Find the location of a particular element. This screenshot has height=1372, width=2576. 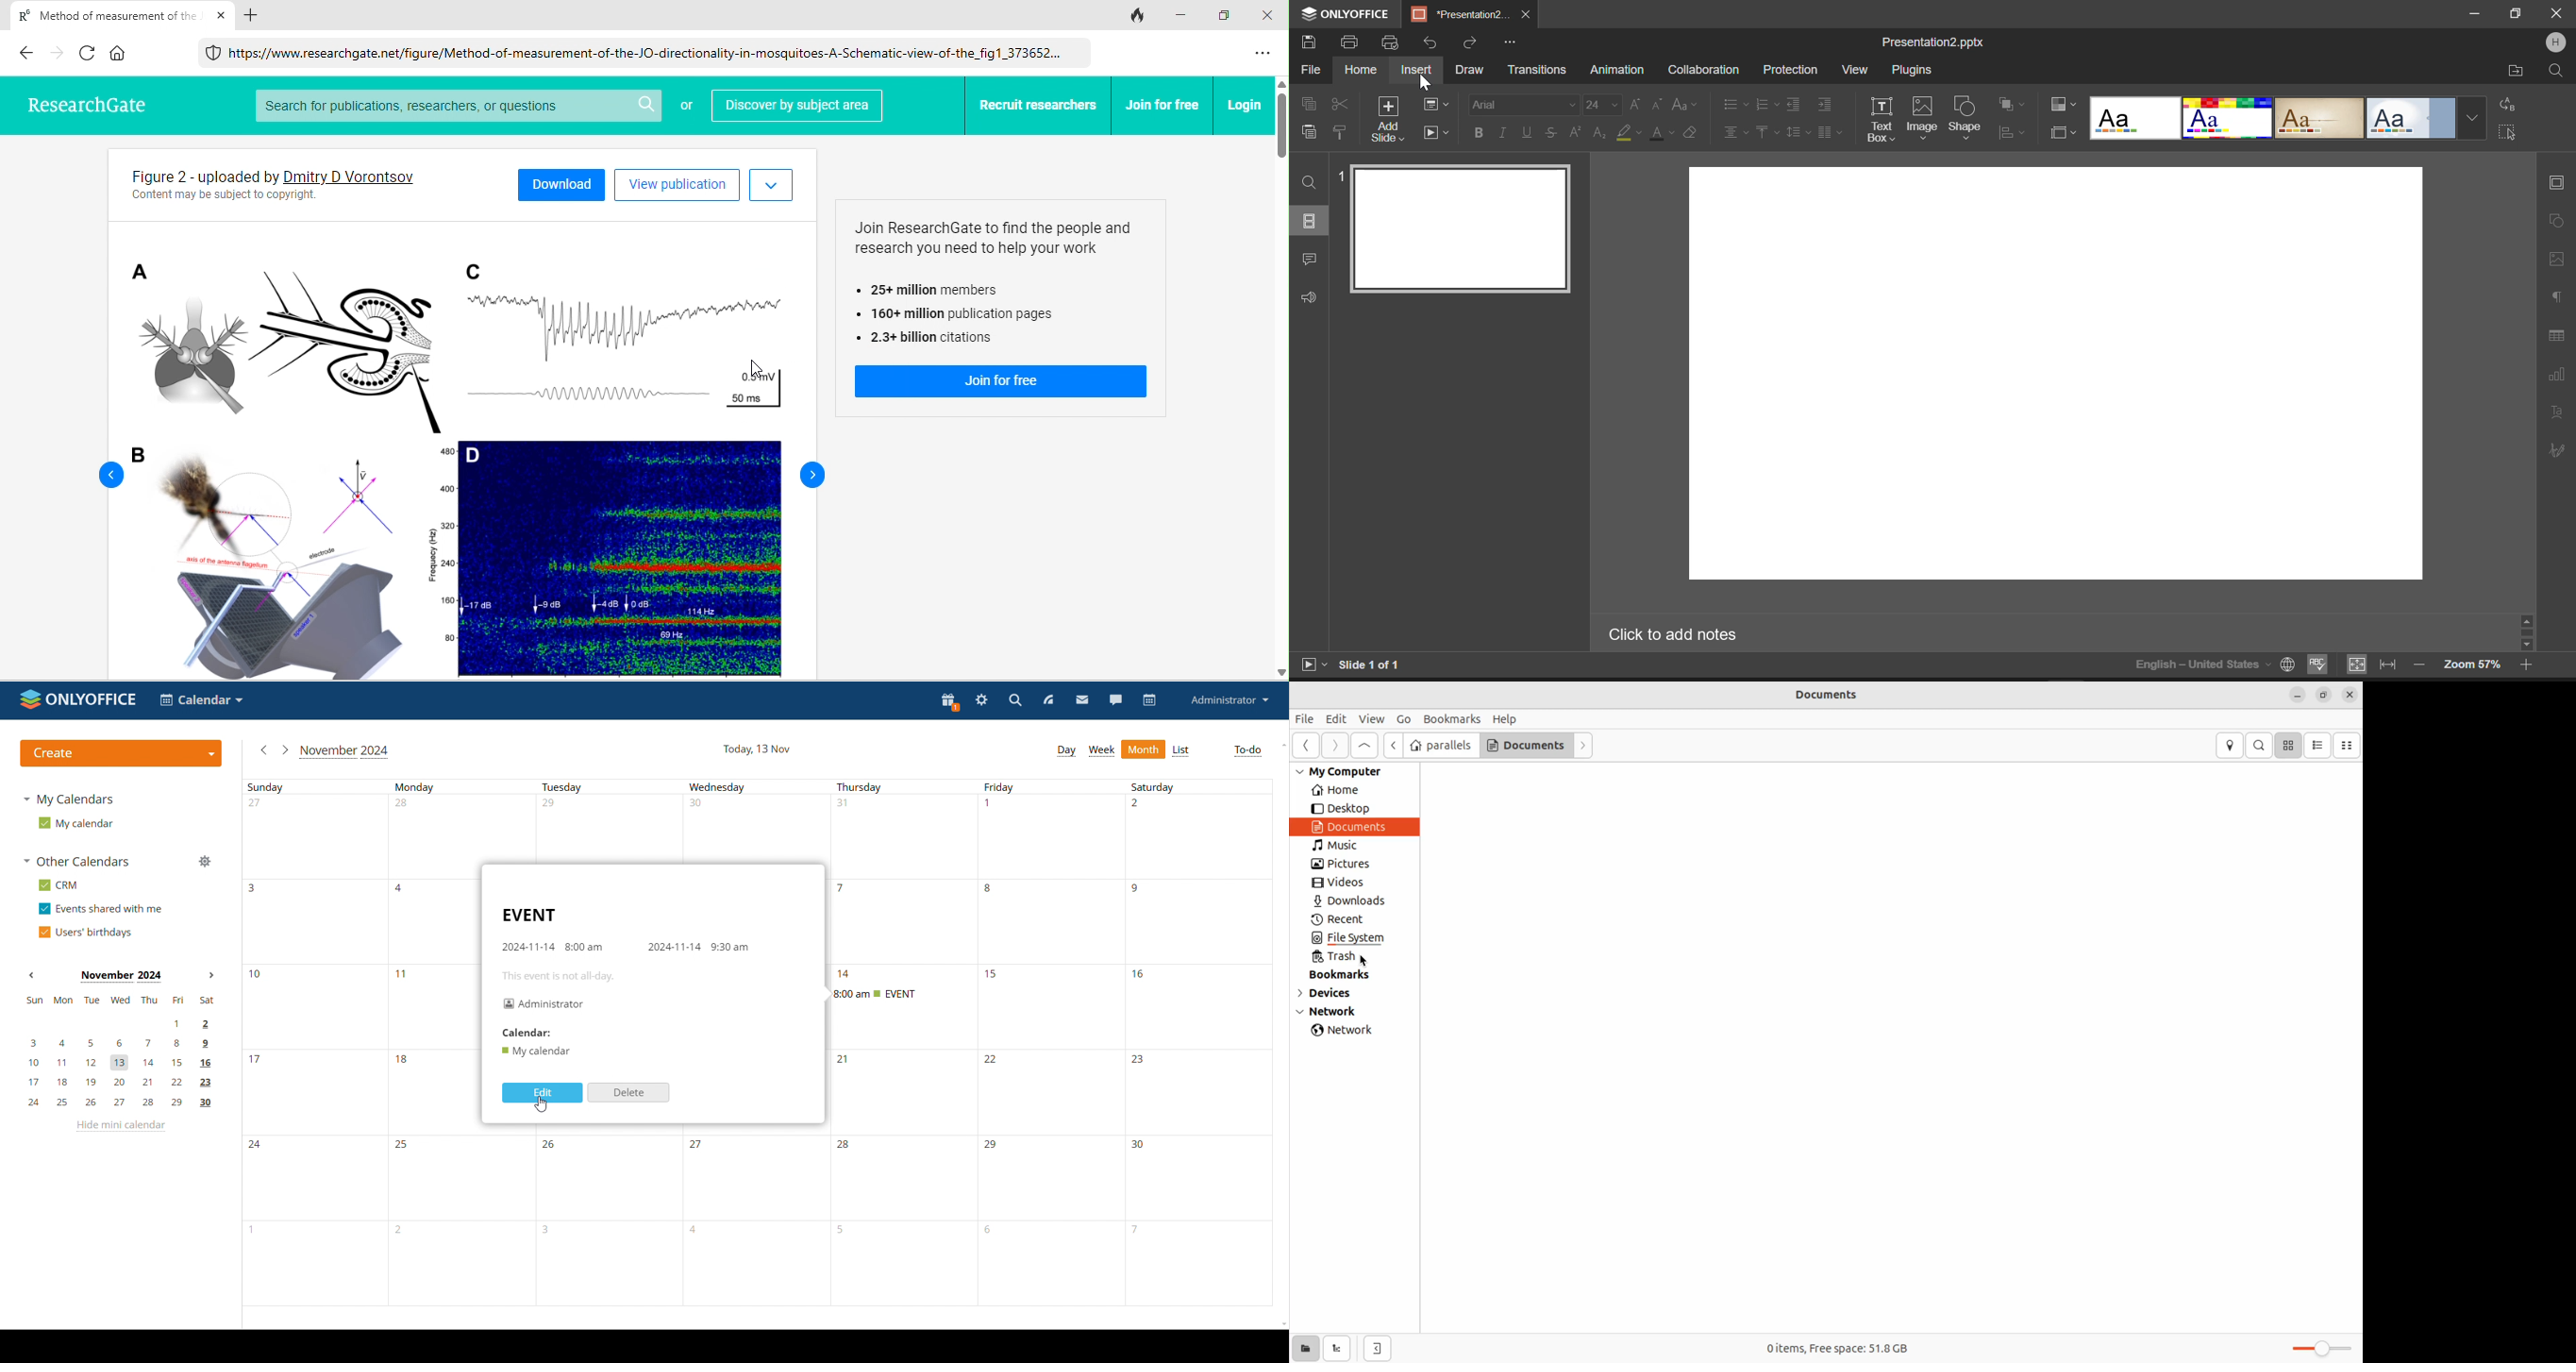

Copy is located at coordinates (1310, 102).